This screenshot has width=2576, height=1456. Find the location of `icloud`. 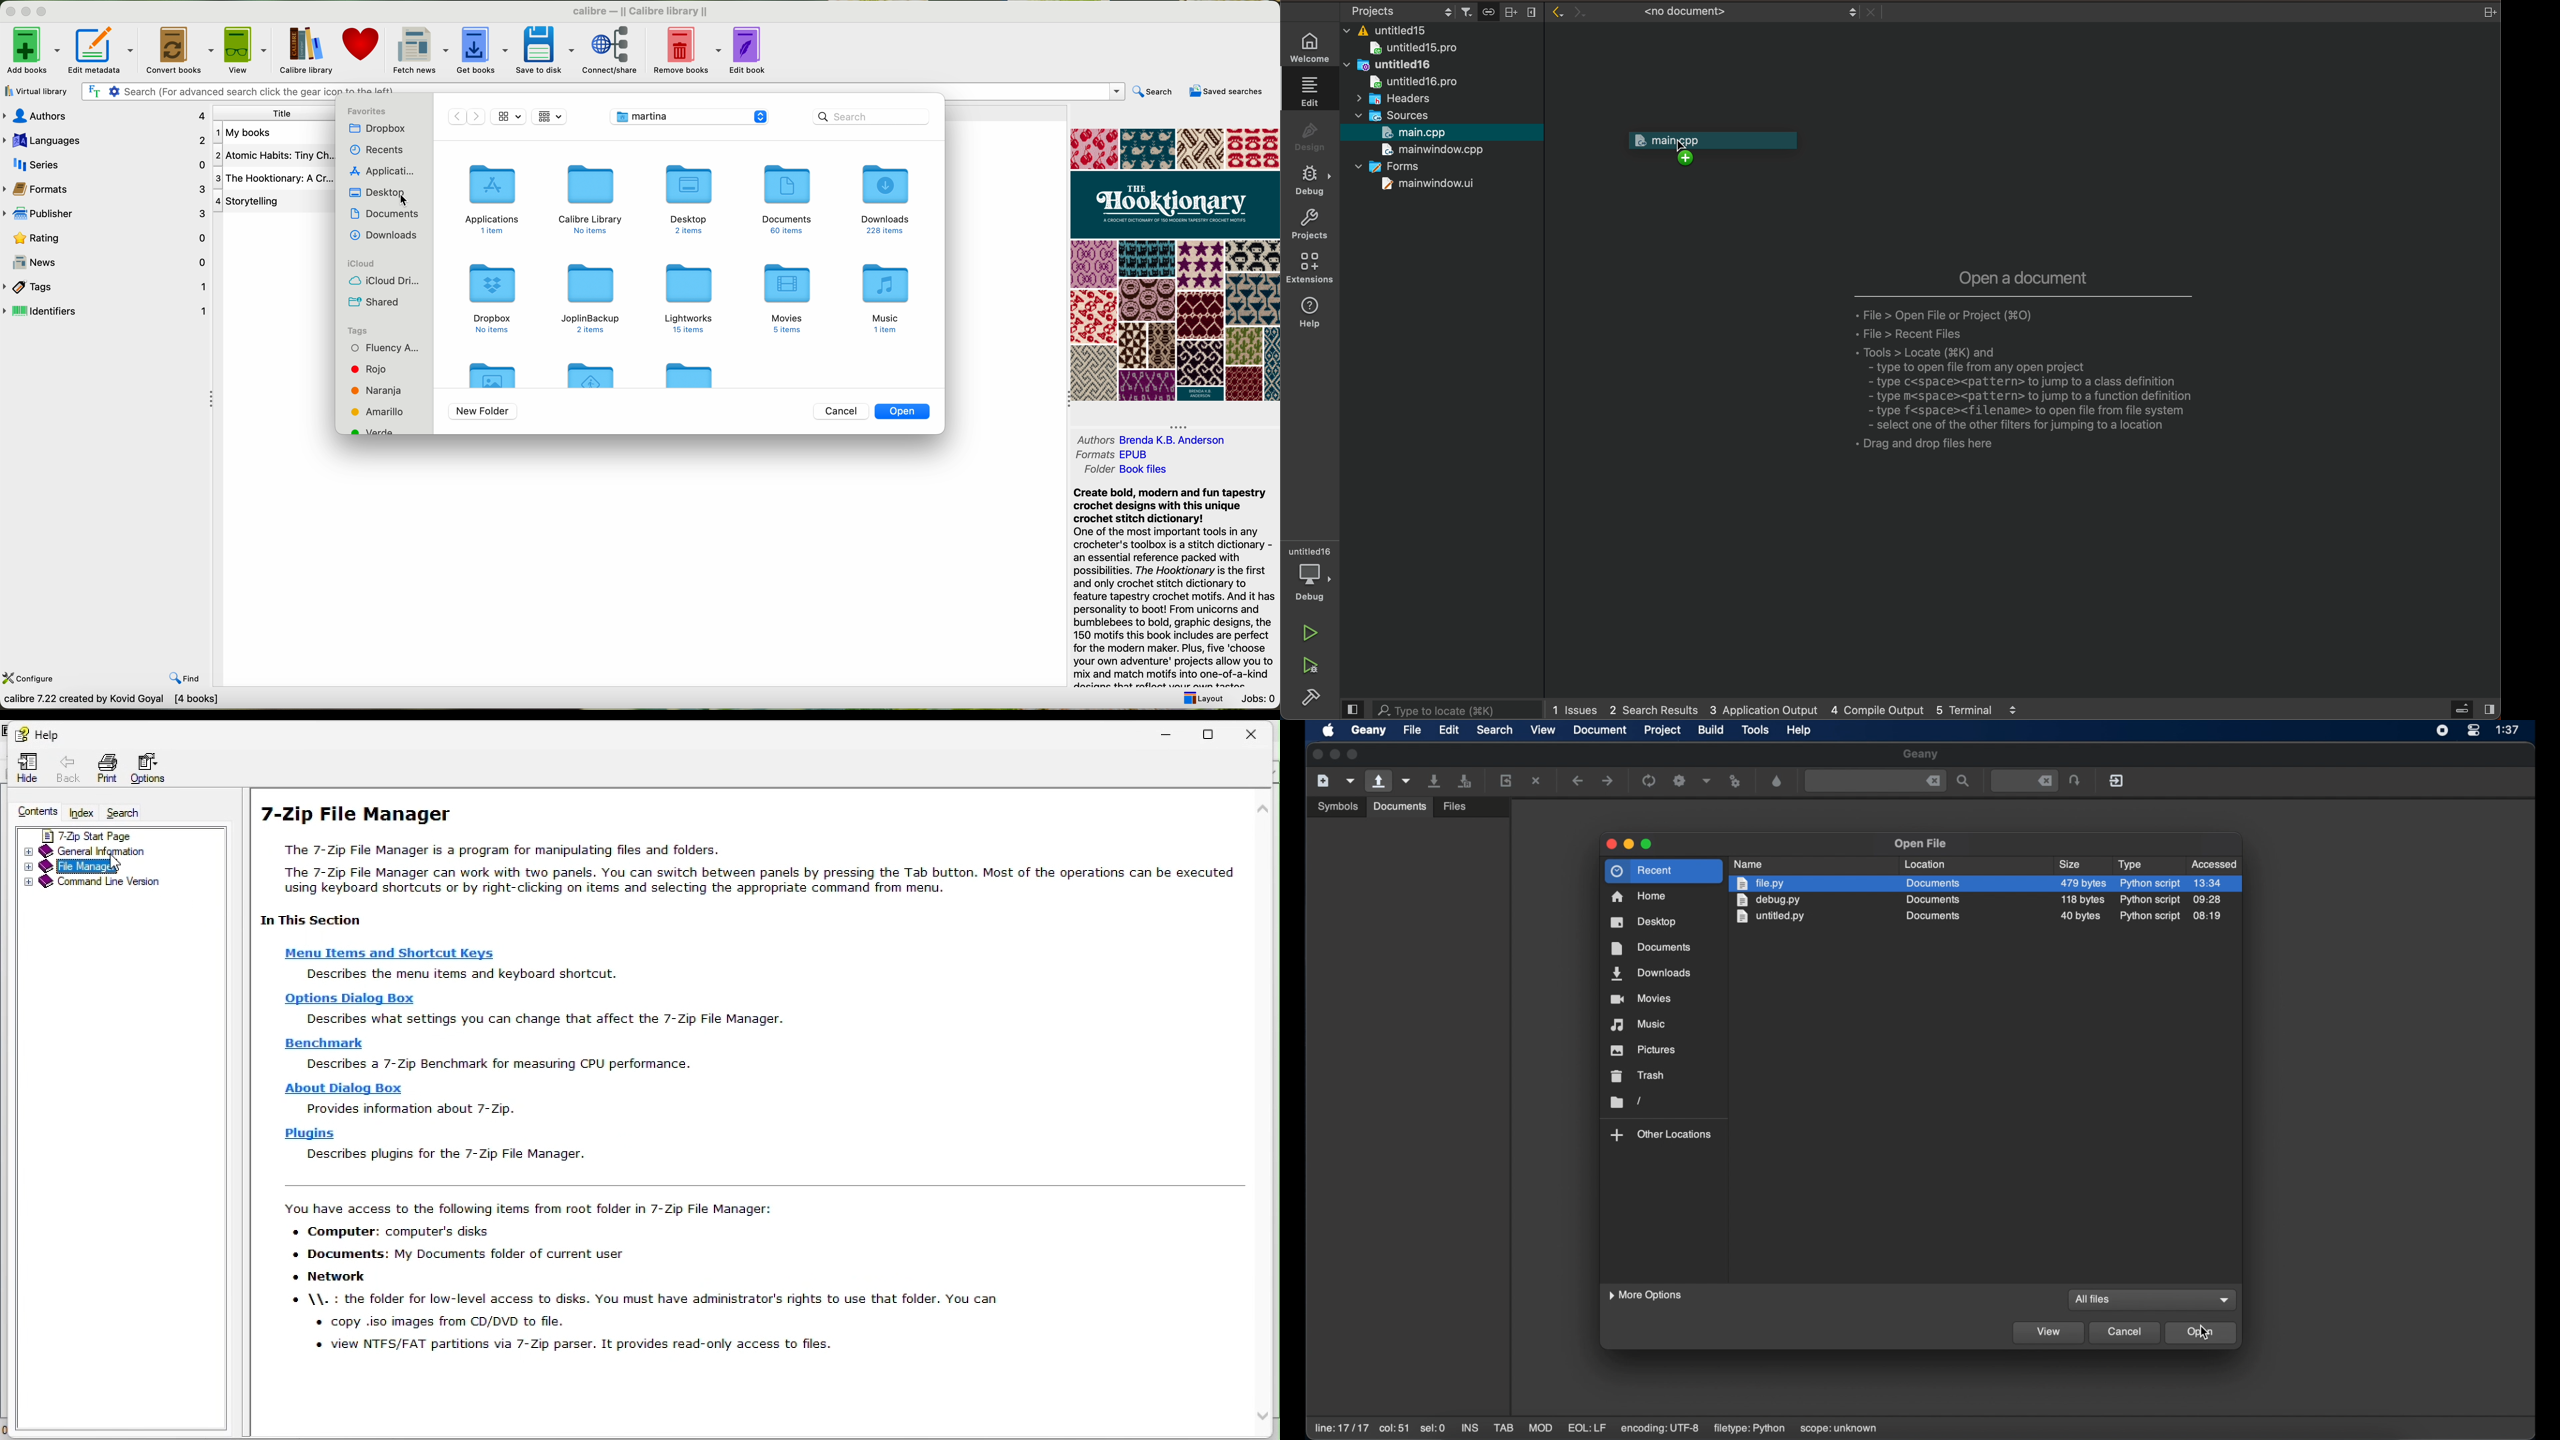

icloud is located at coordinates (360, 262).